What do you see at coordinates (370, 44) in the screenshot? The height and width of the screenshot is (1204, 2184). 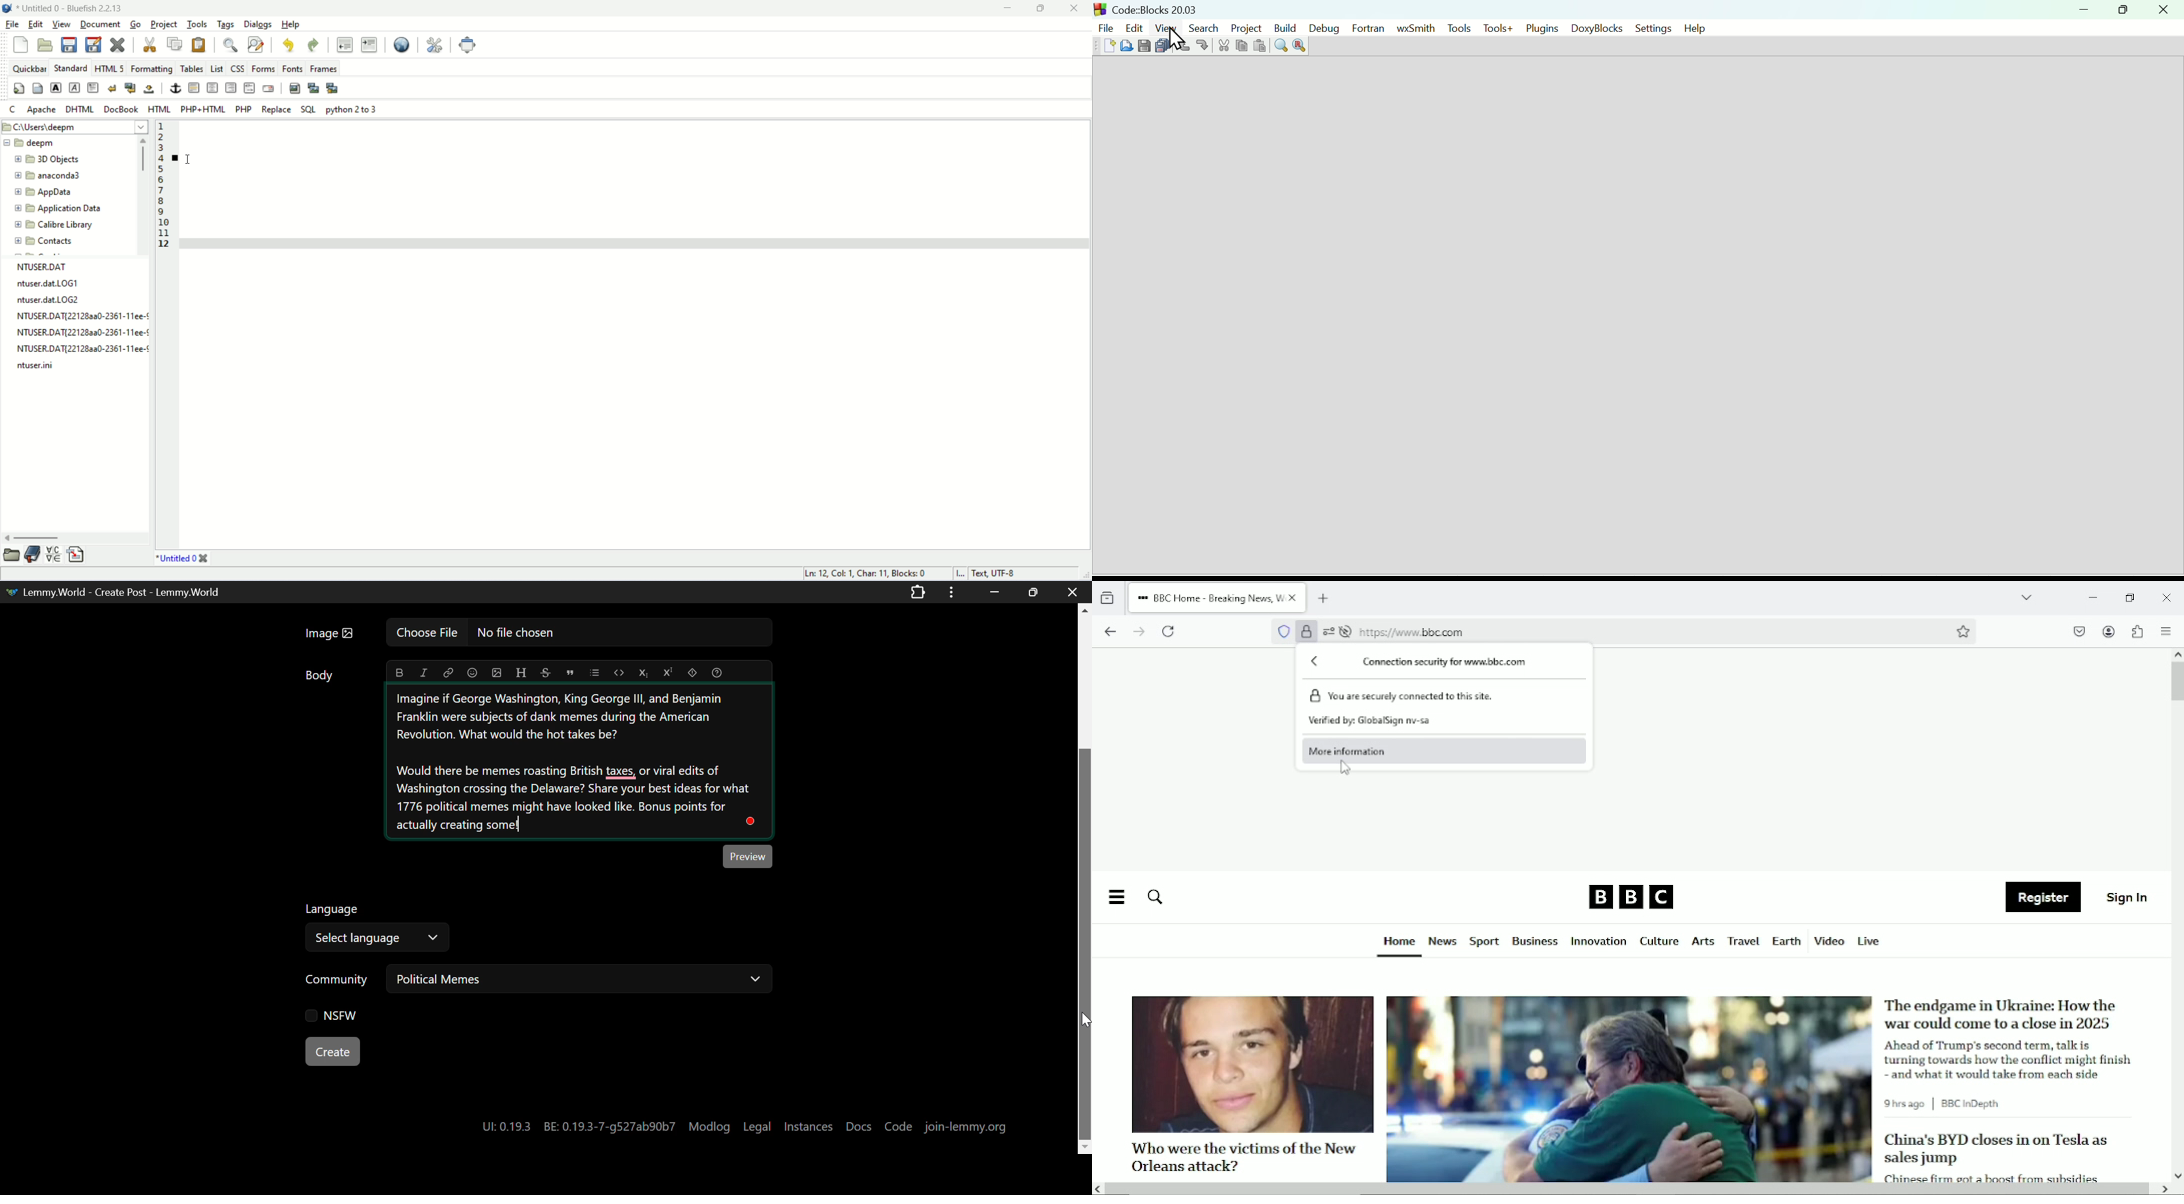 I see `indent` at bounding box center [370, 44].